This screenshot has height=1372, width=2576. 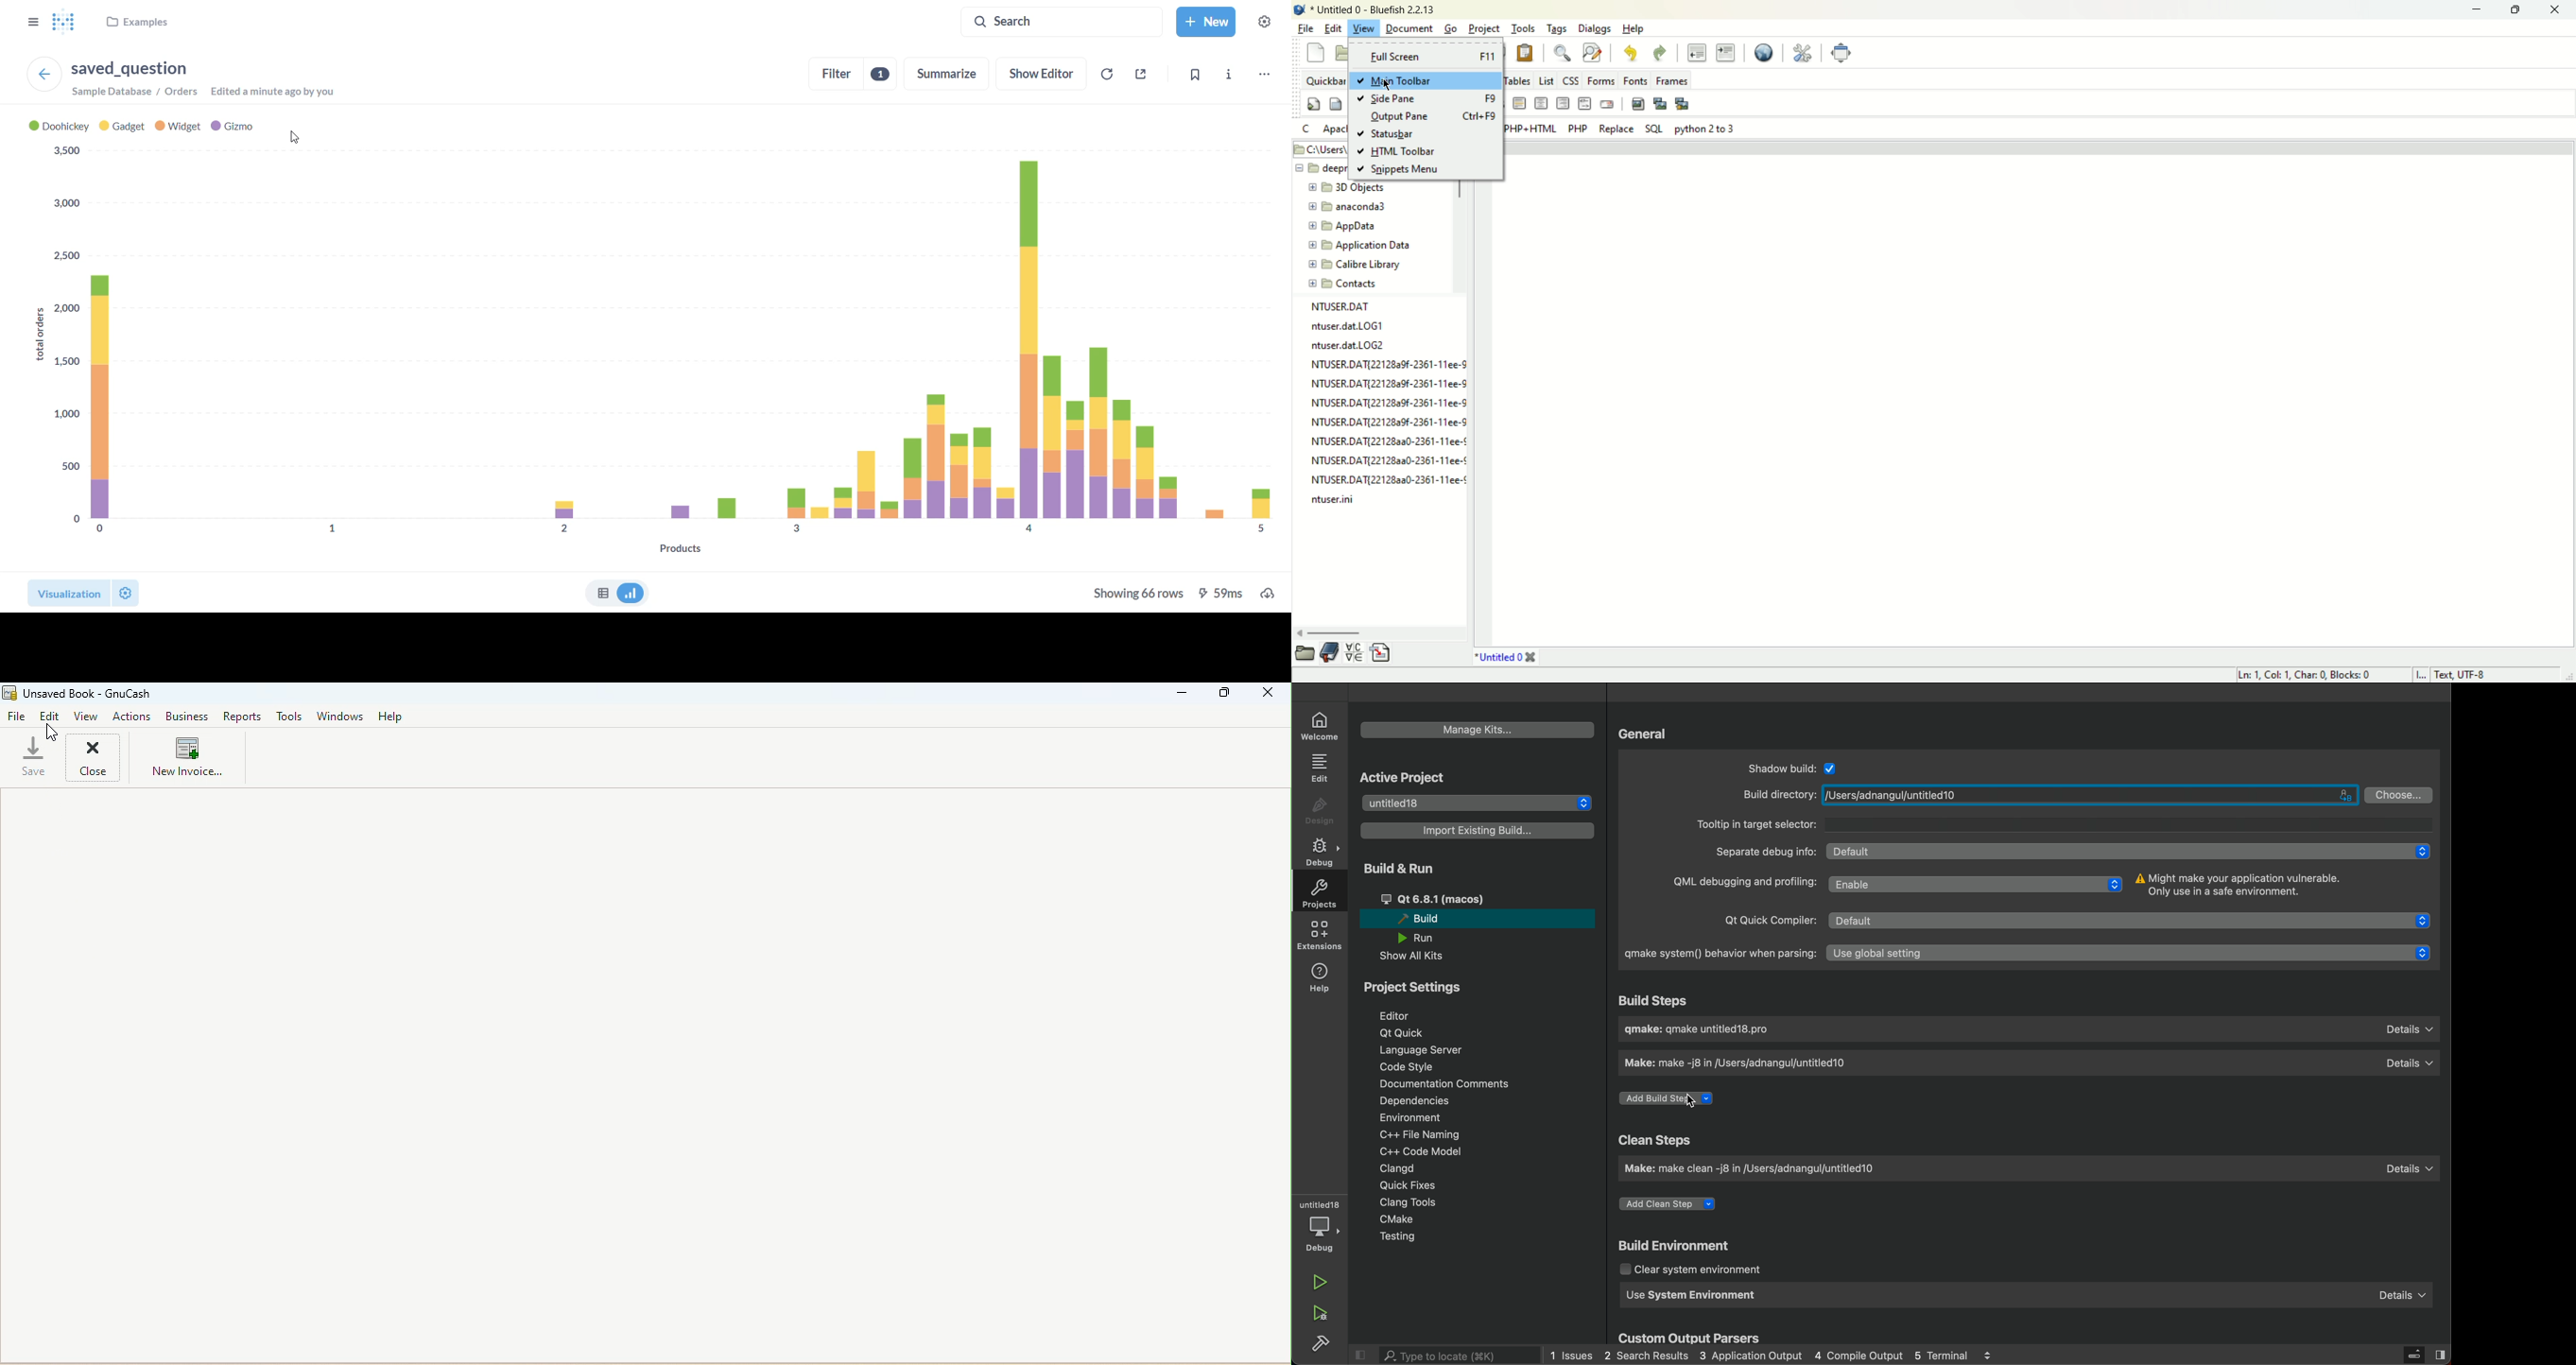 What do you see at coordinates (948, 75) in the screenshot?
I see `summarize` at bounding box center [948, 75].